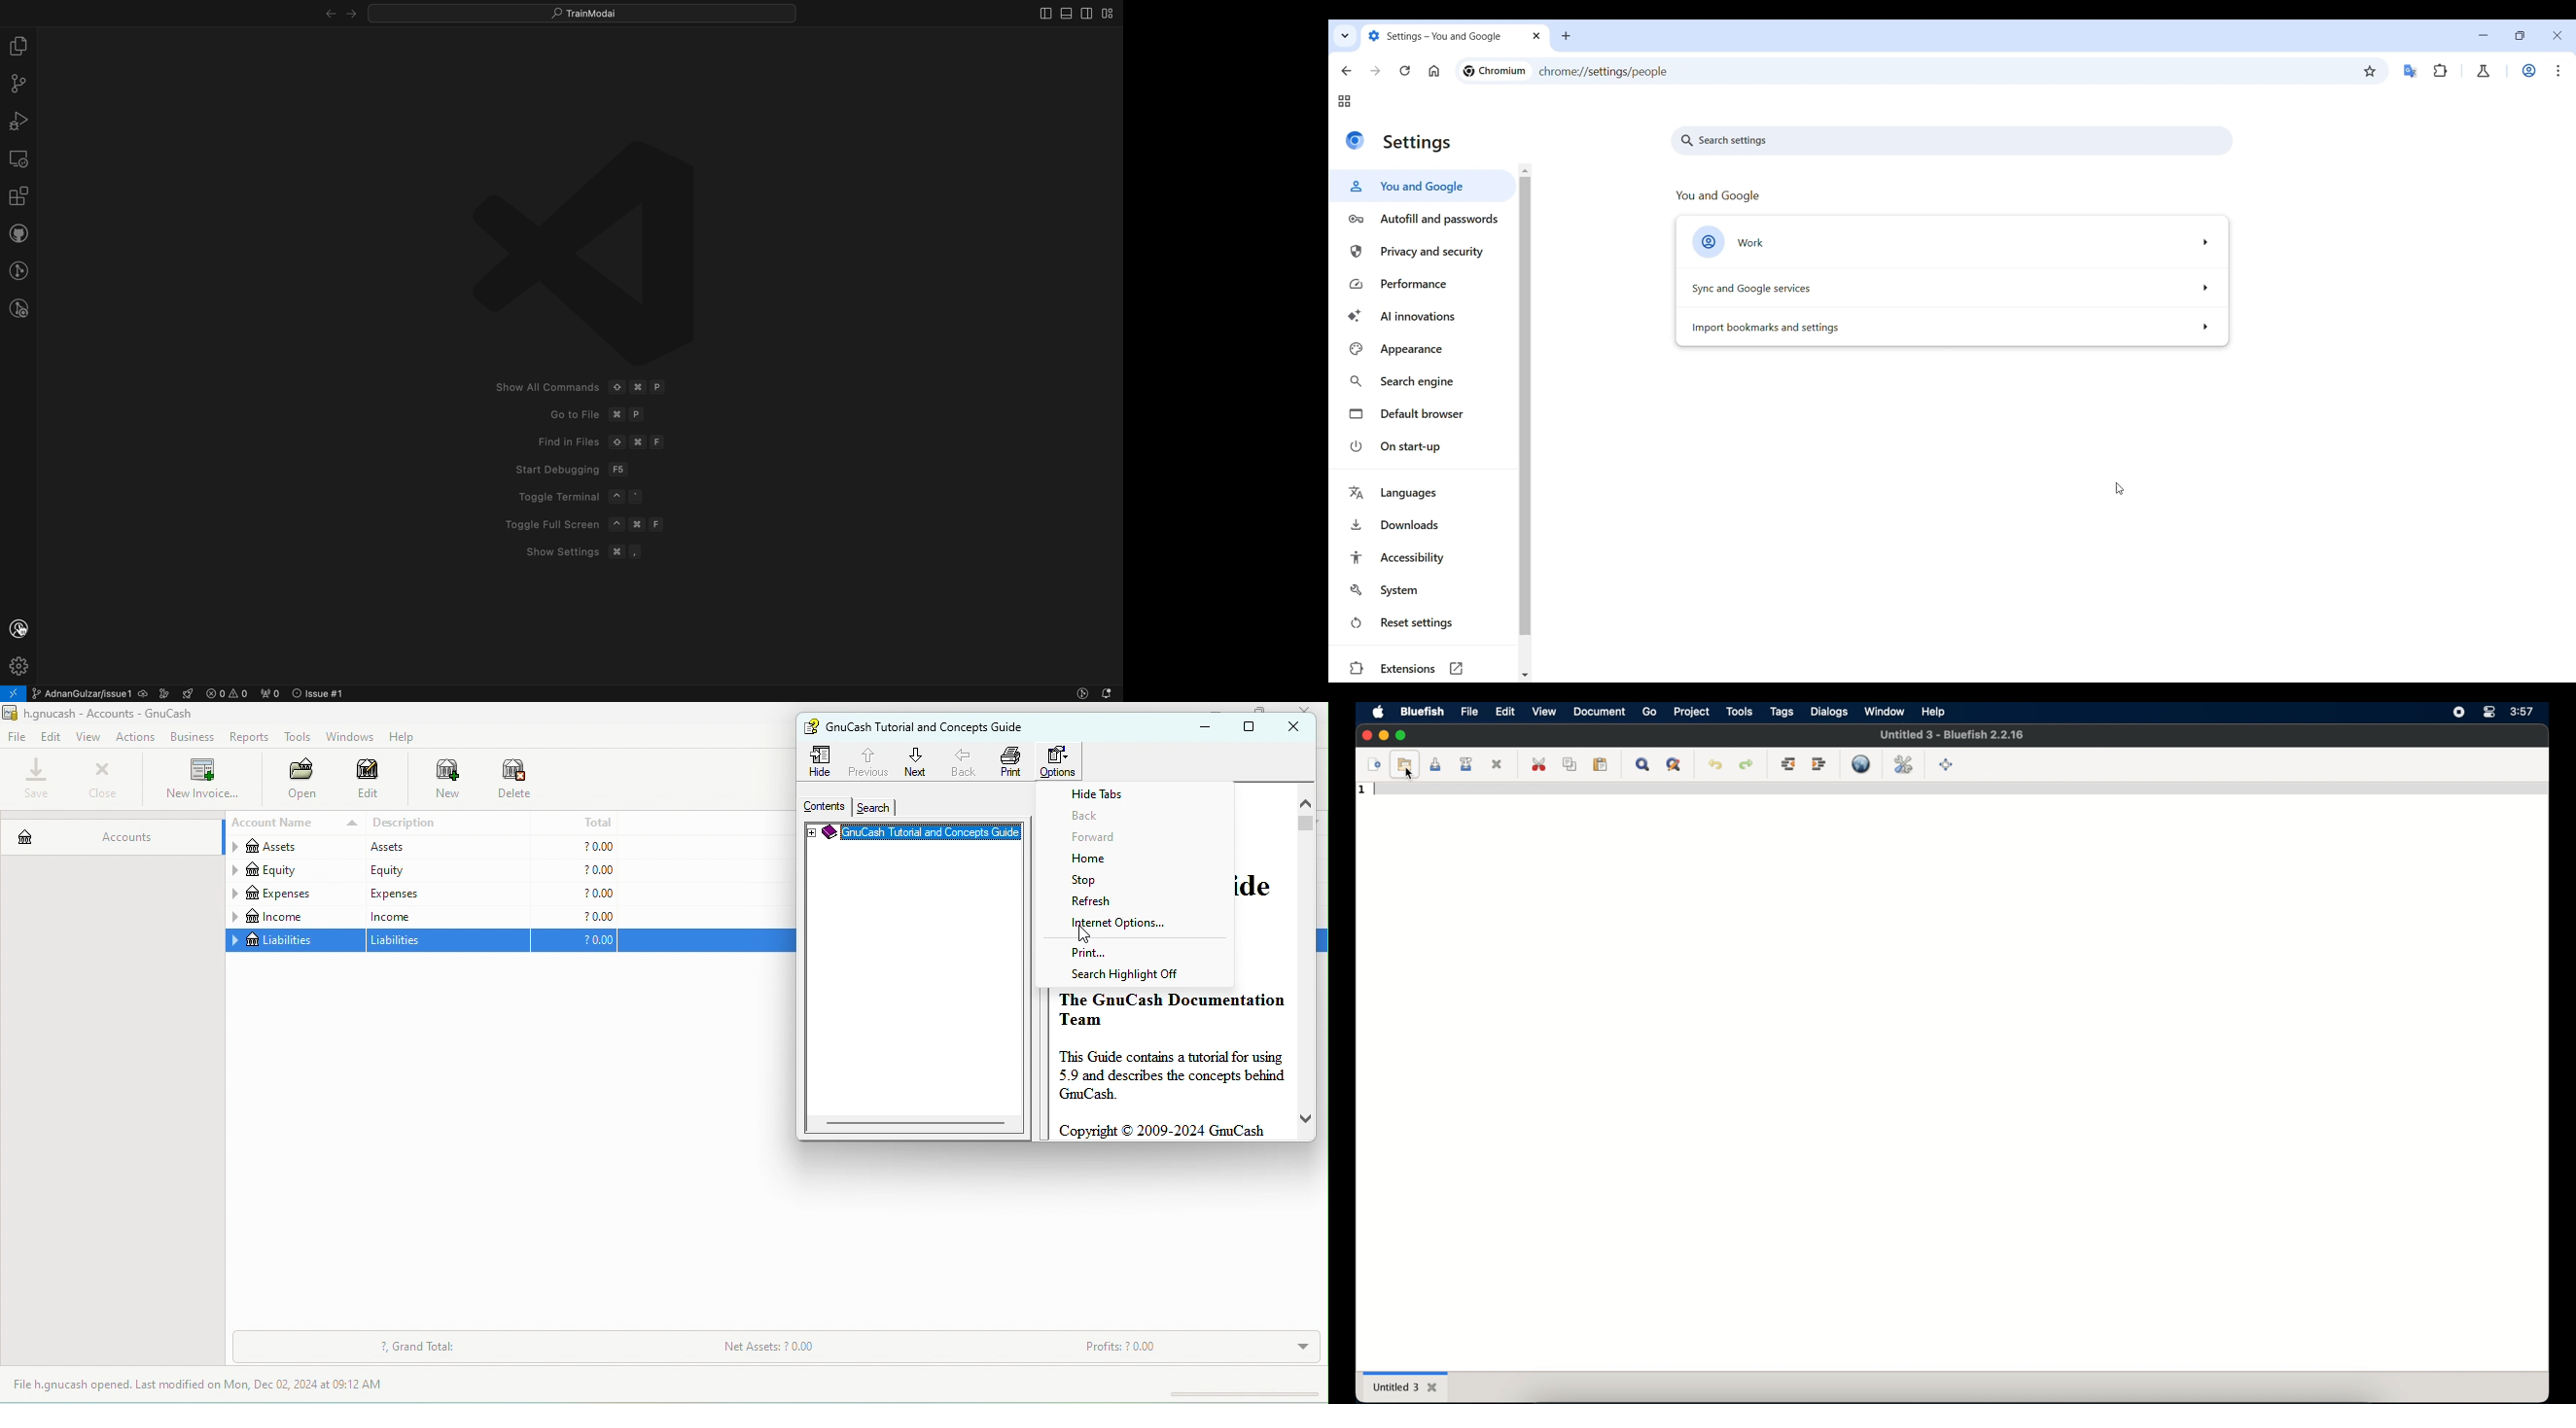 This screenshot has width=2576, height=1428. I want to click on file explorer , so click(19, 45).